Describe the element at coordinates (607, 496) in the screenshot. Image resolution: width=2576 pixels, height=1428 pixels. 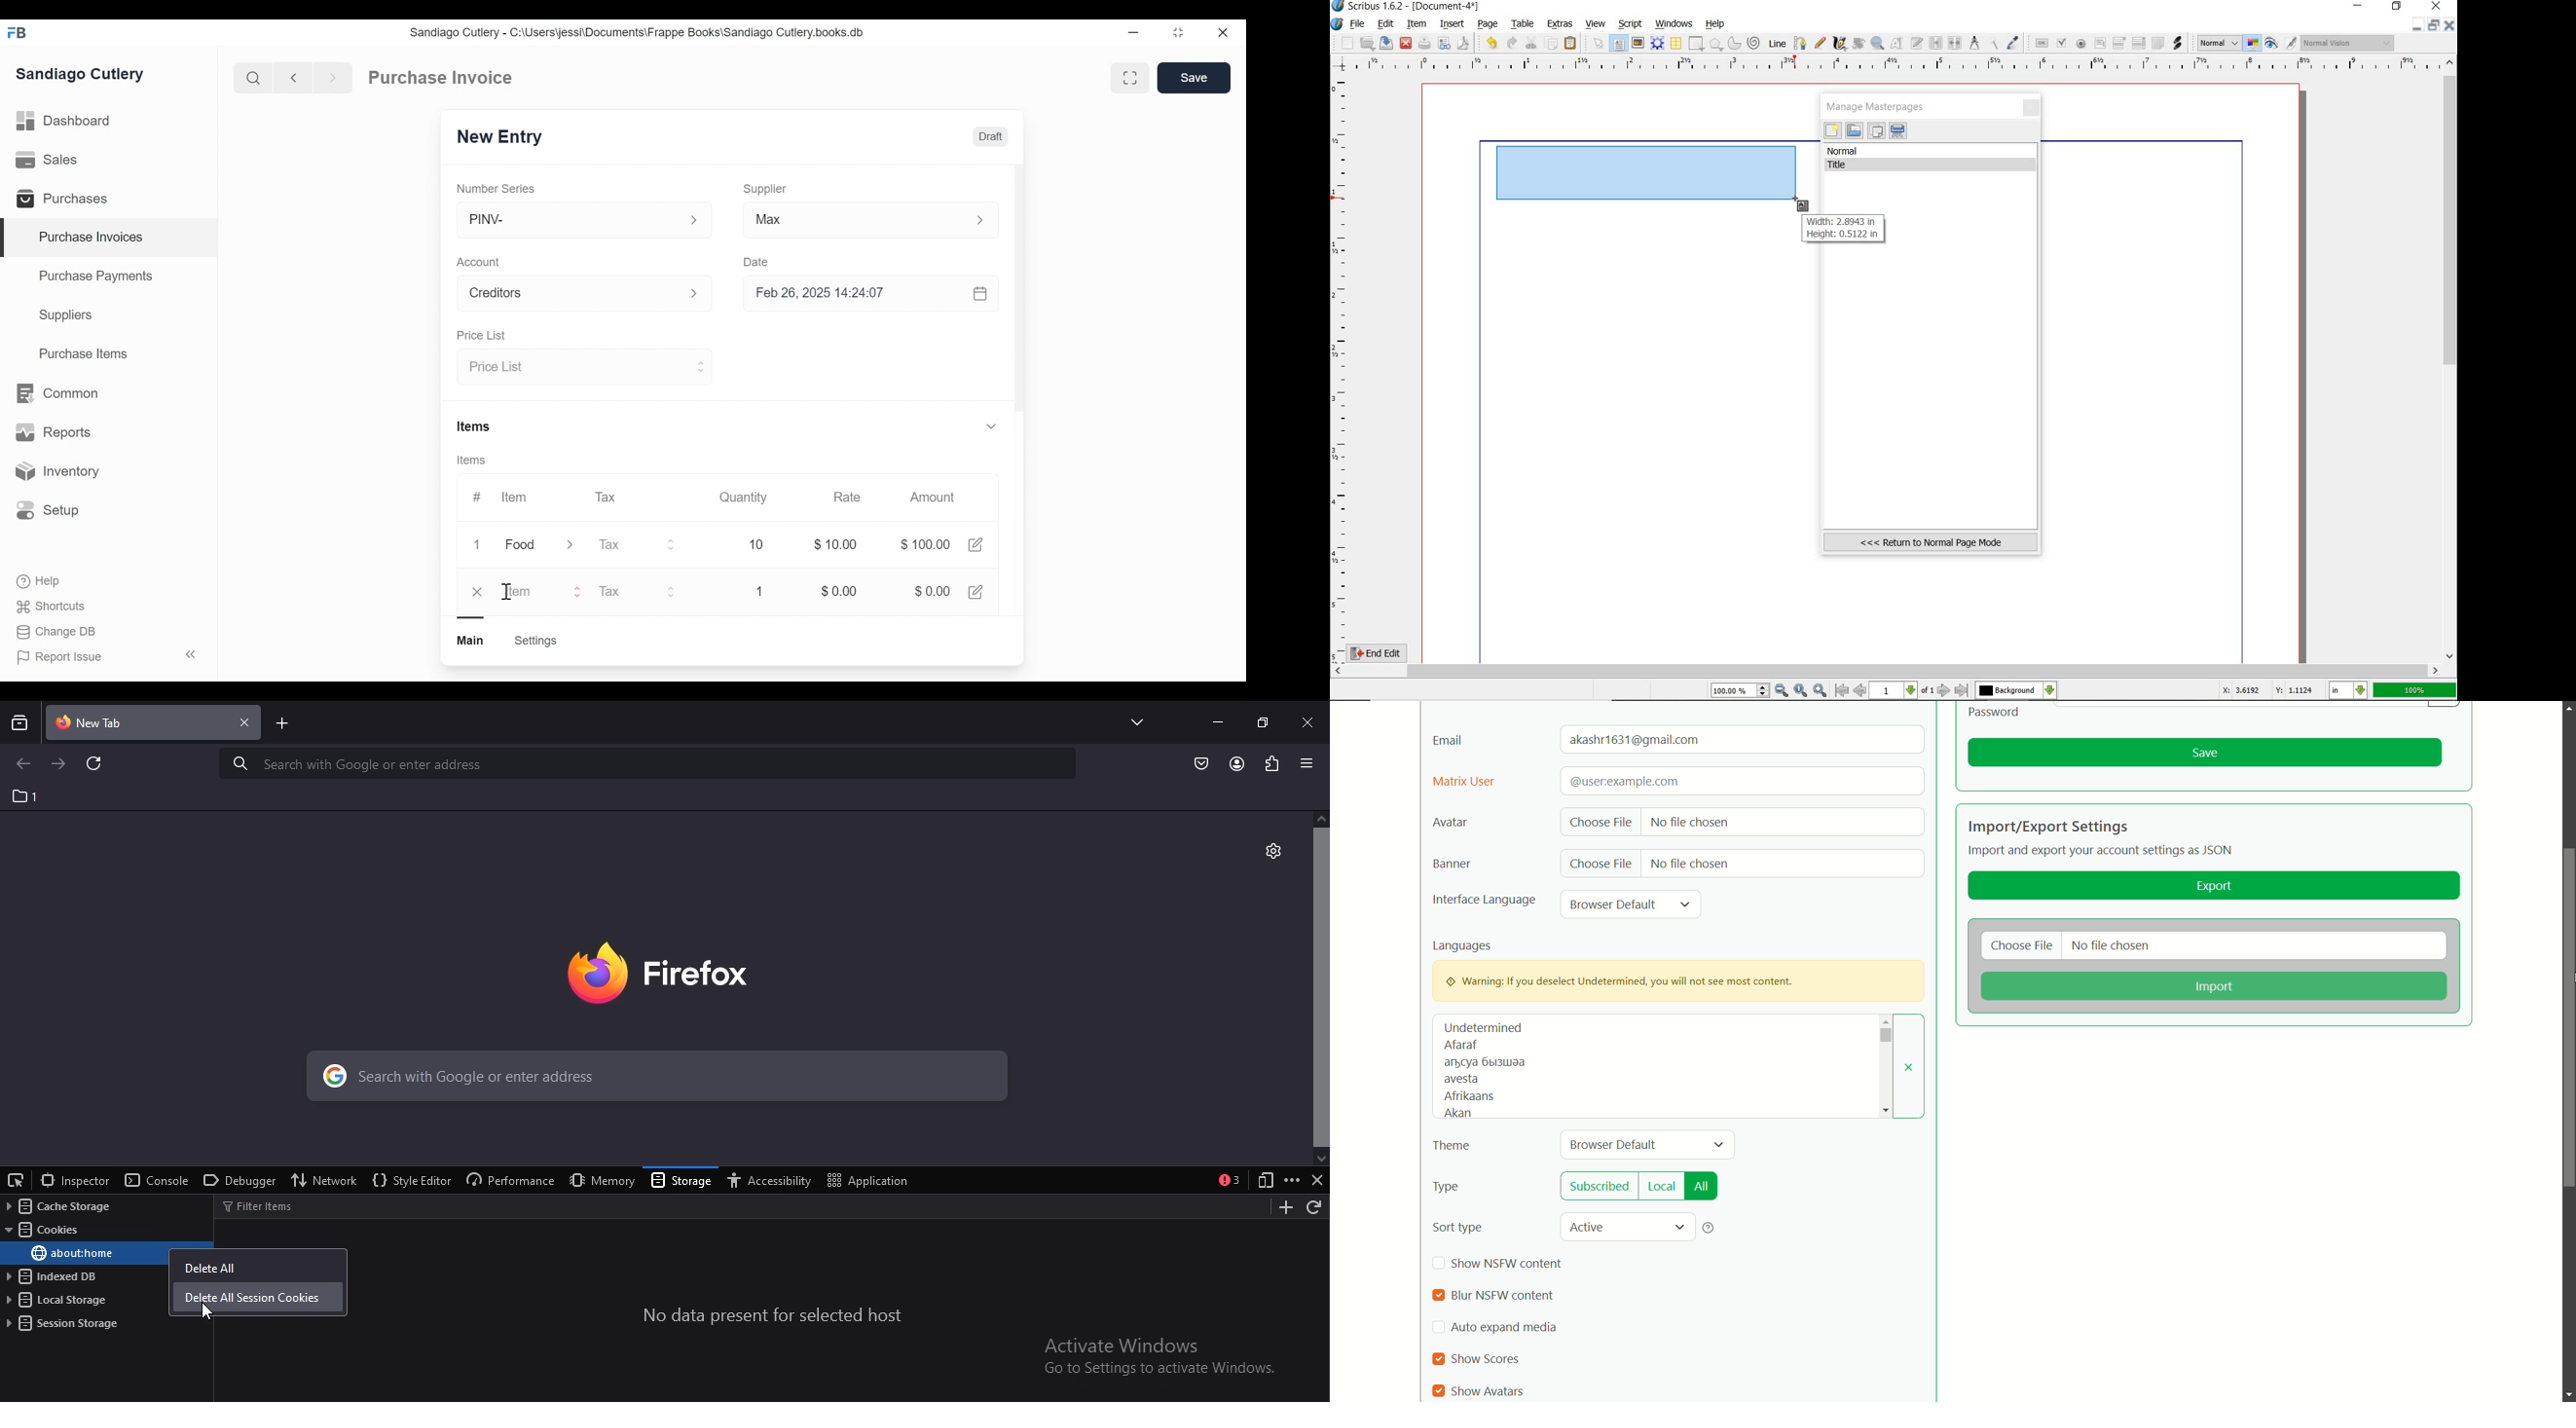
I see `Tax` at that location.